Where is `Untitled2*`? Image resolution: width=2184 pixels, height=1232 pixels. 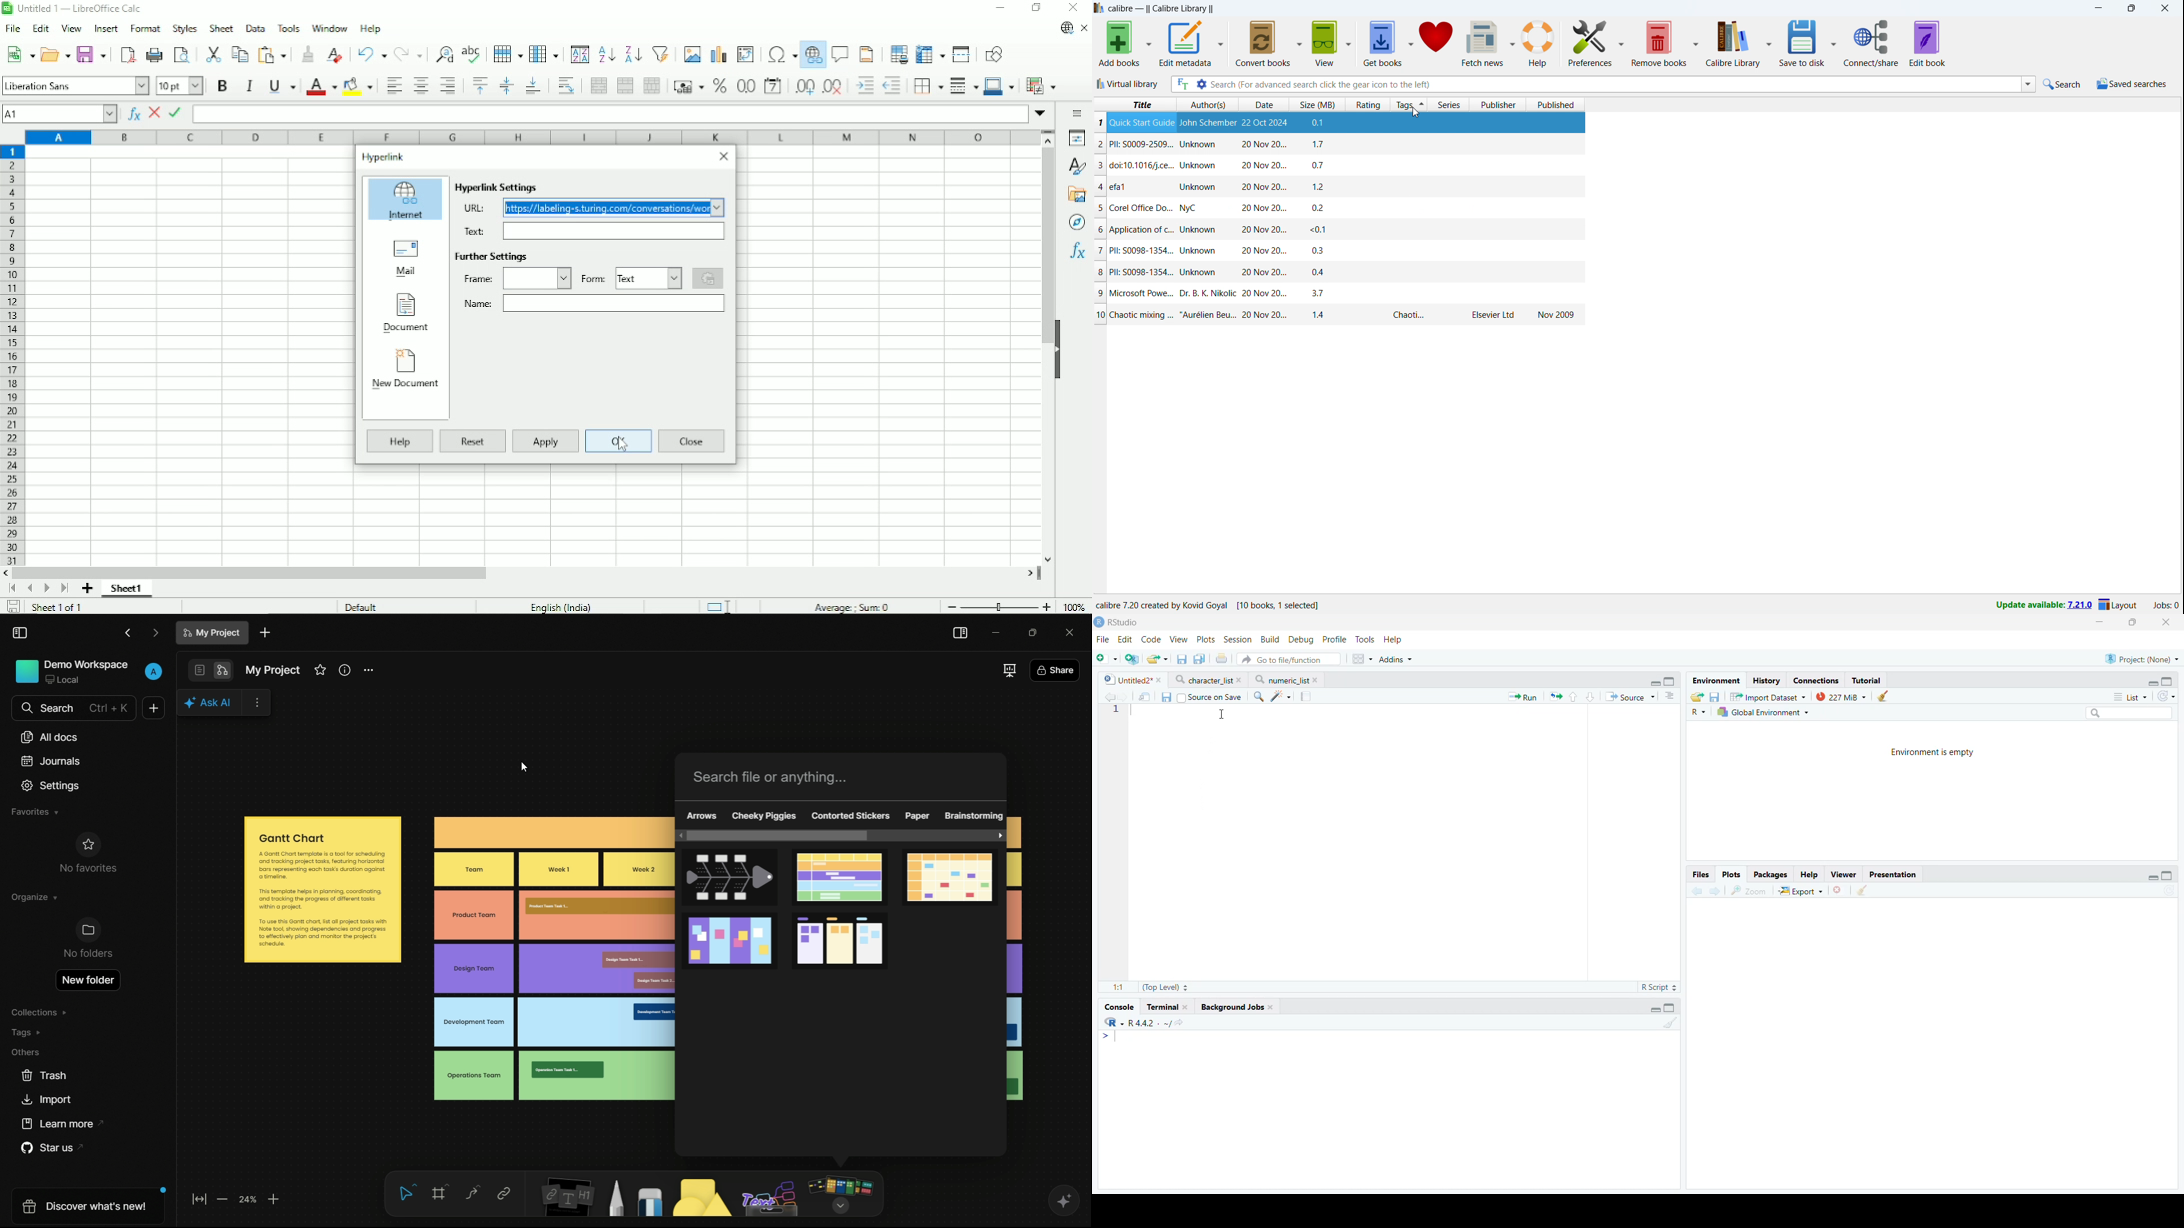
Untitled2* is located at coordinates (1132, 680).